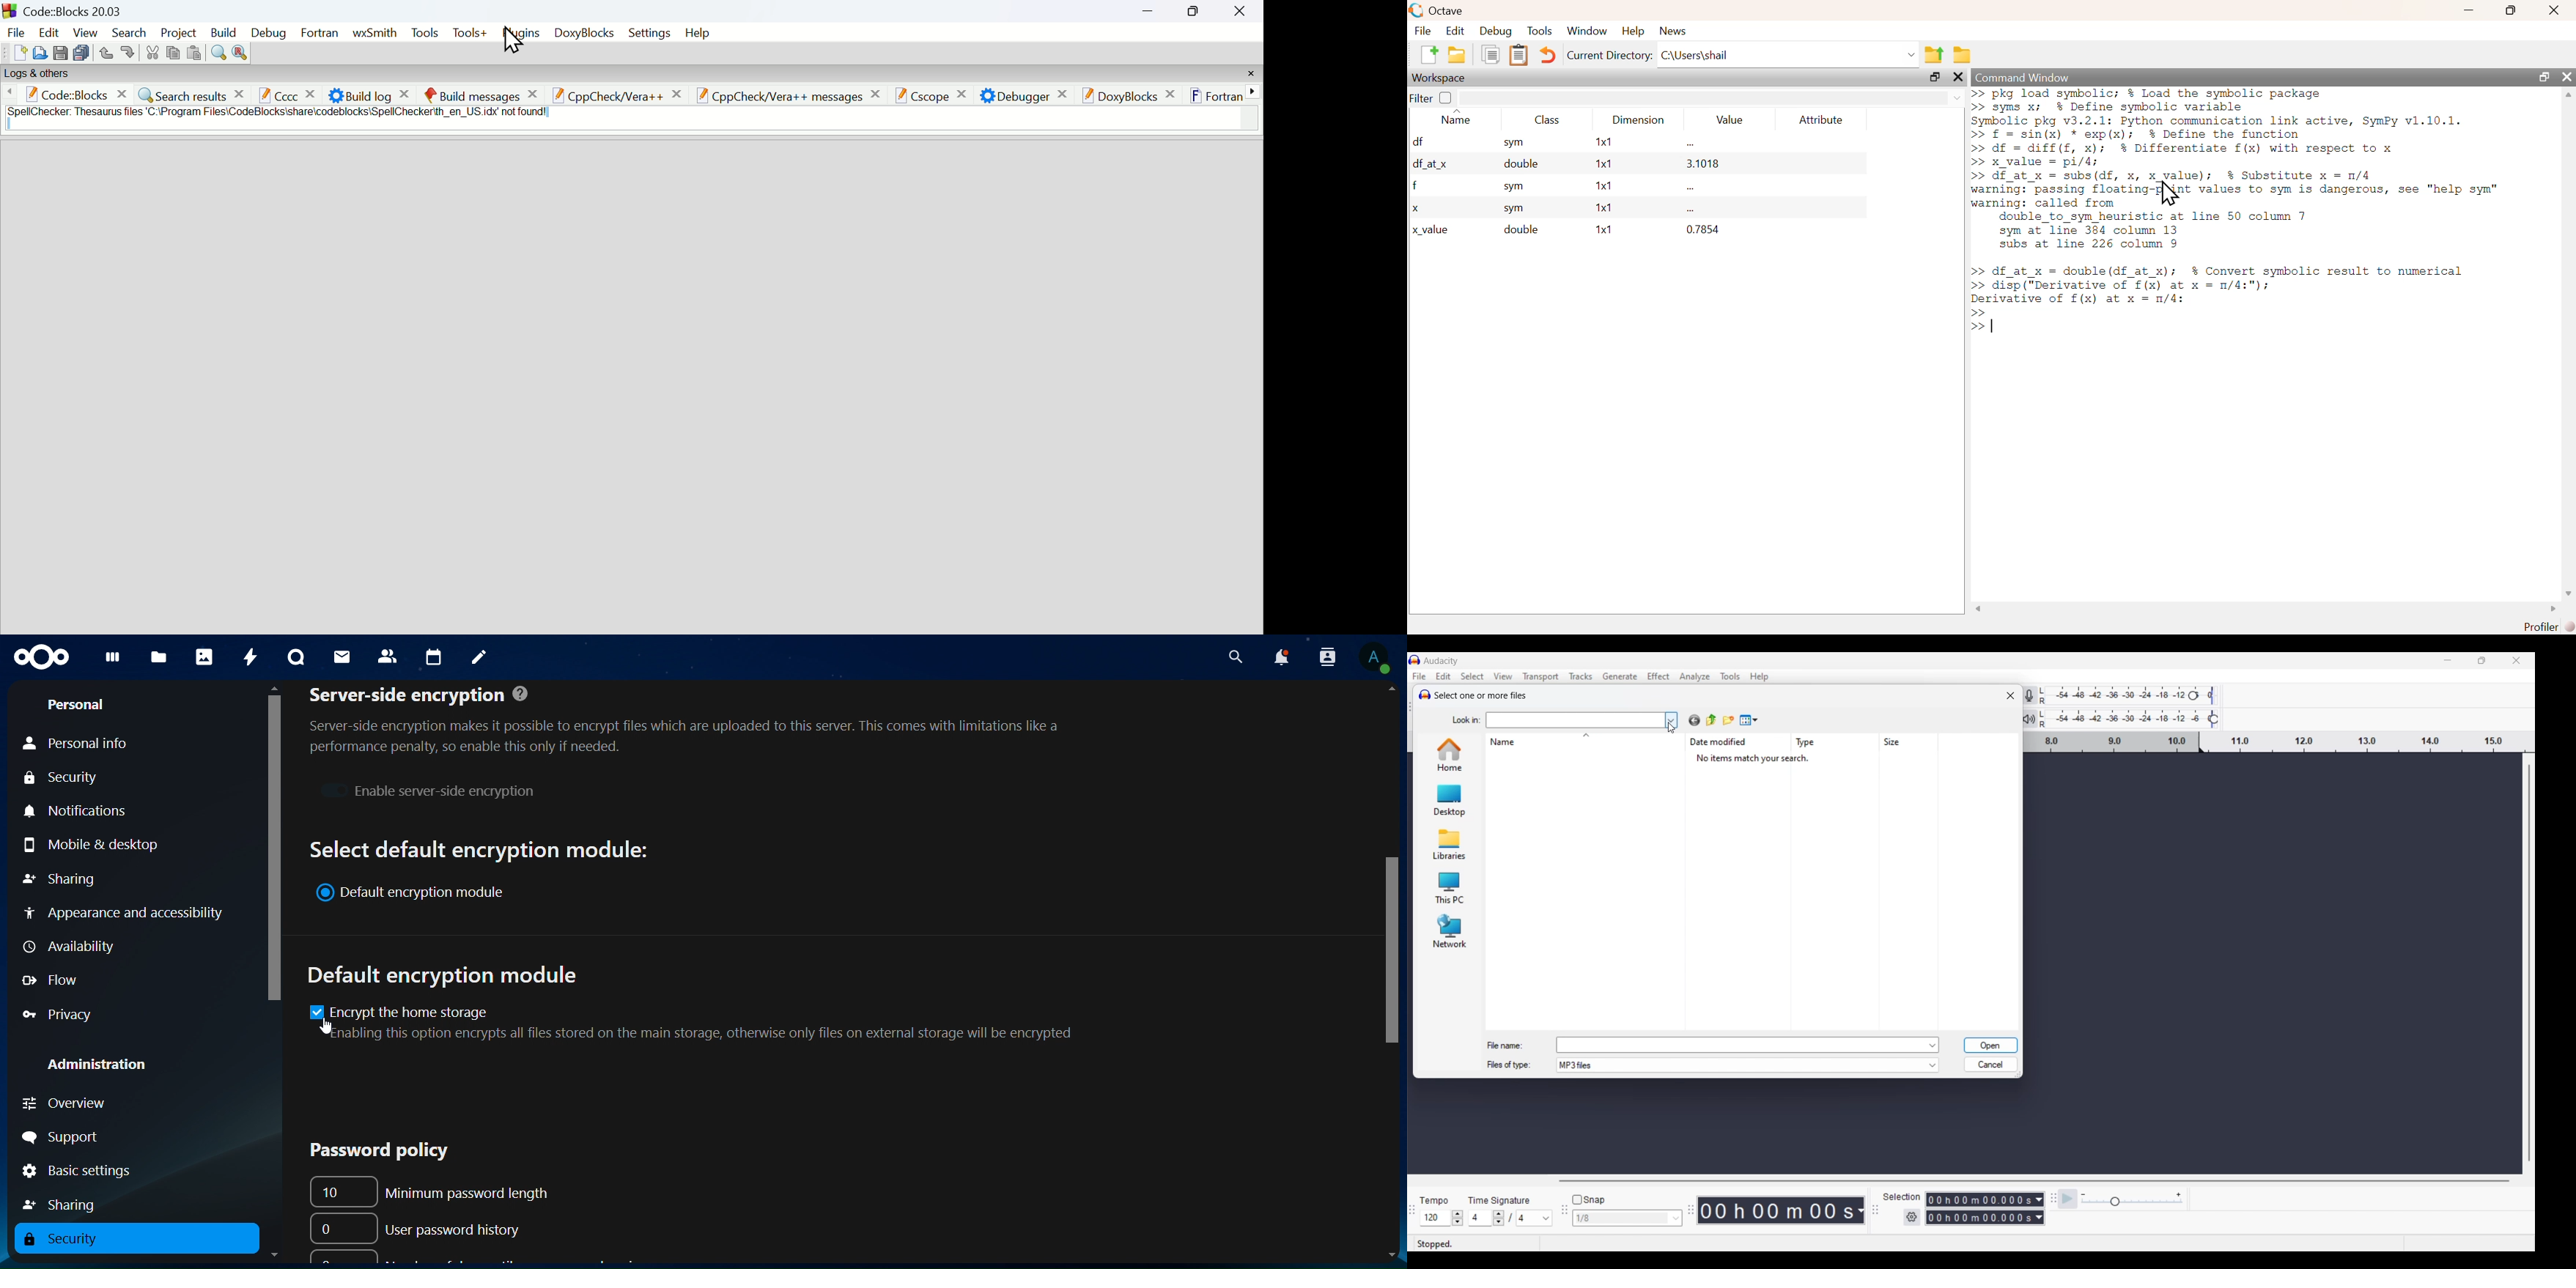 Image resolution: width=2576 pixels, height=1288 pixels. Describe the element at coordinates (294, 658) in the screenshot. I see `talk` at that location.